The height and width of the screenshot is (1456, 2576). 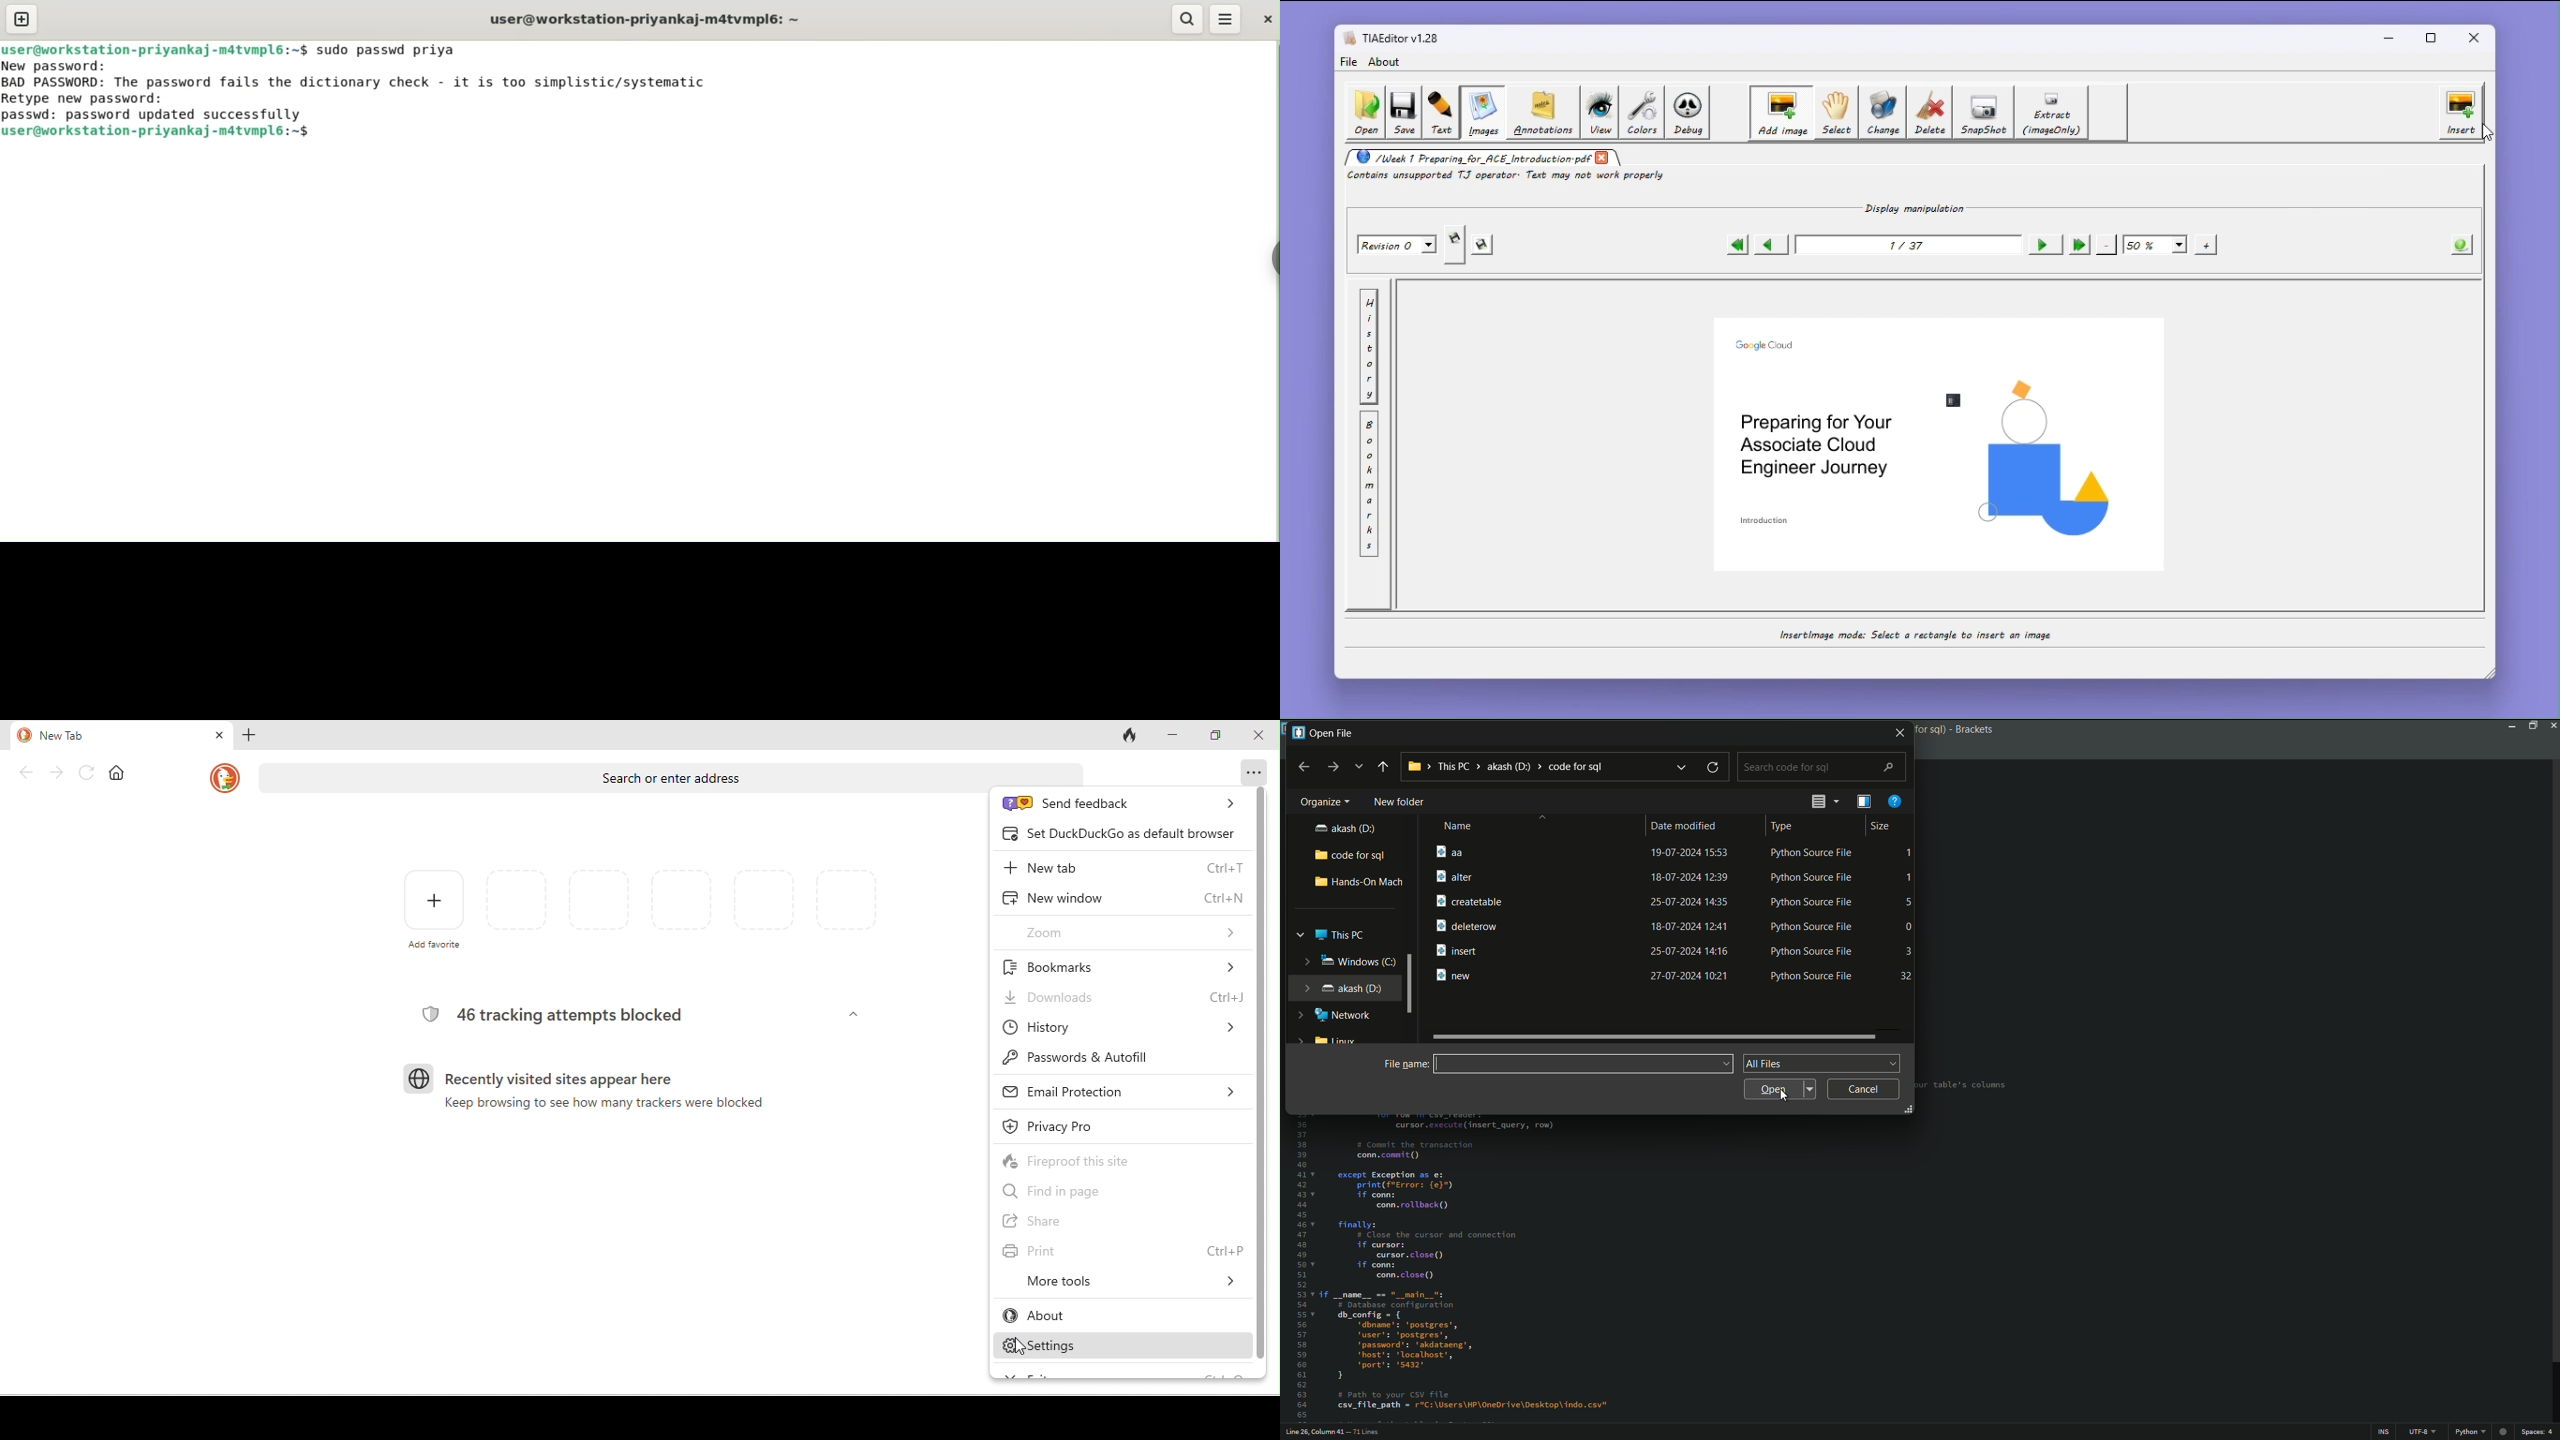 I want to click on 18-07-2024 12:41, so click(x=1691, y=925).